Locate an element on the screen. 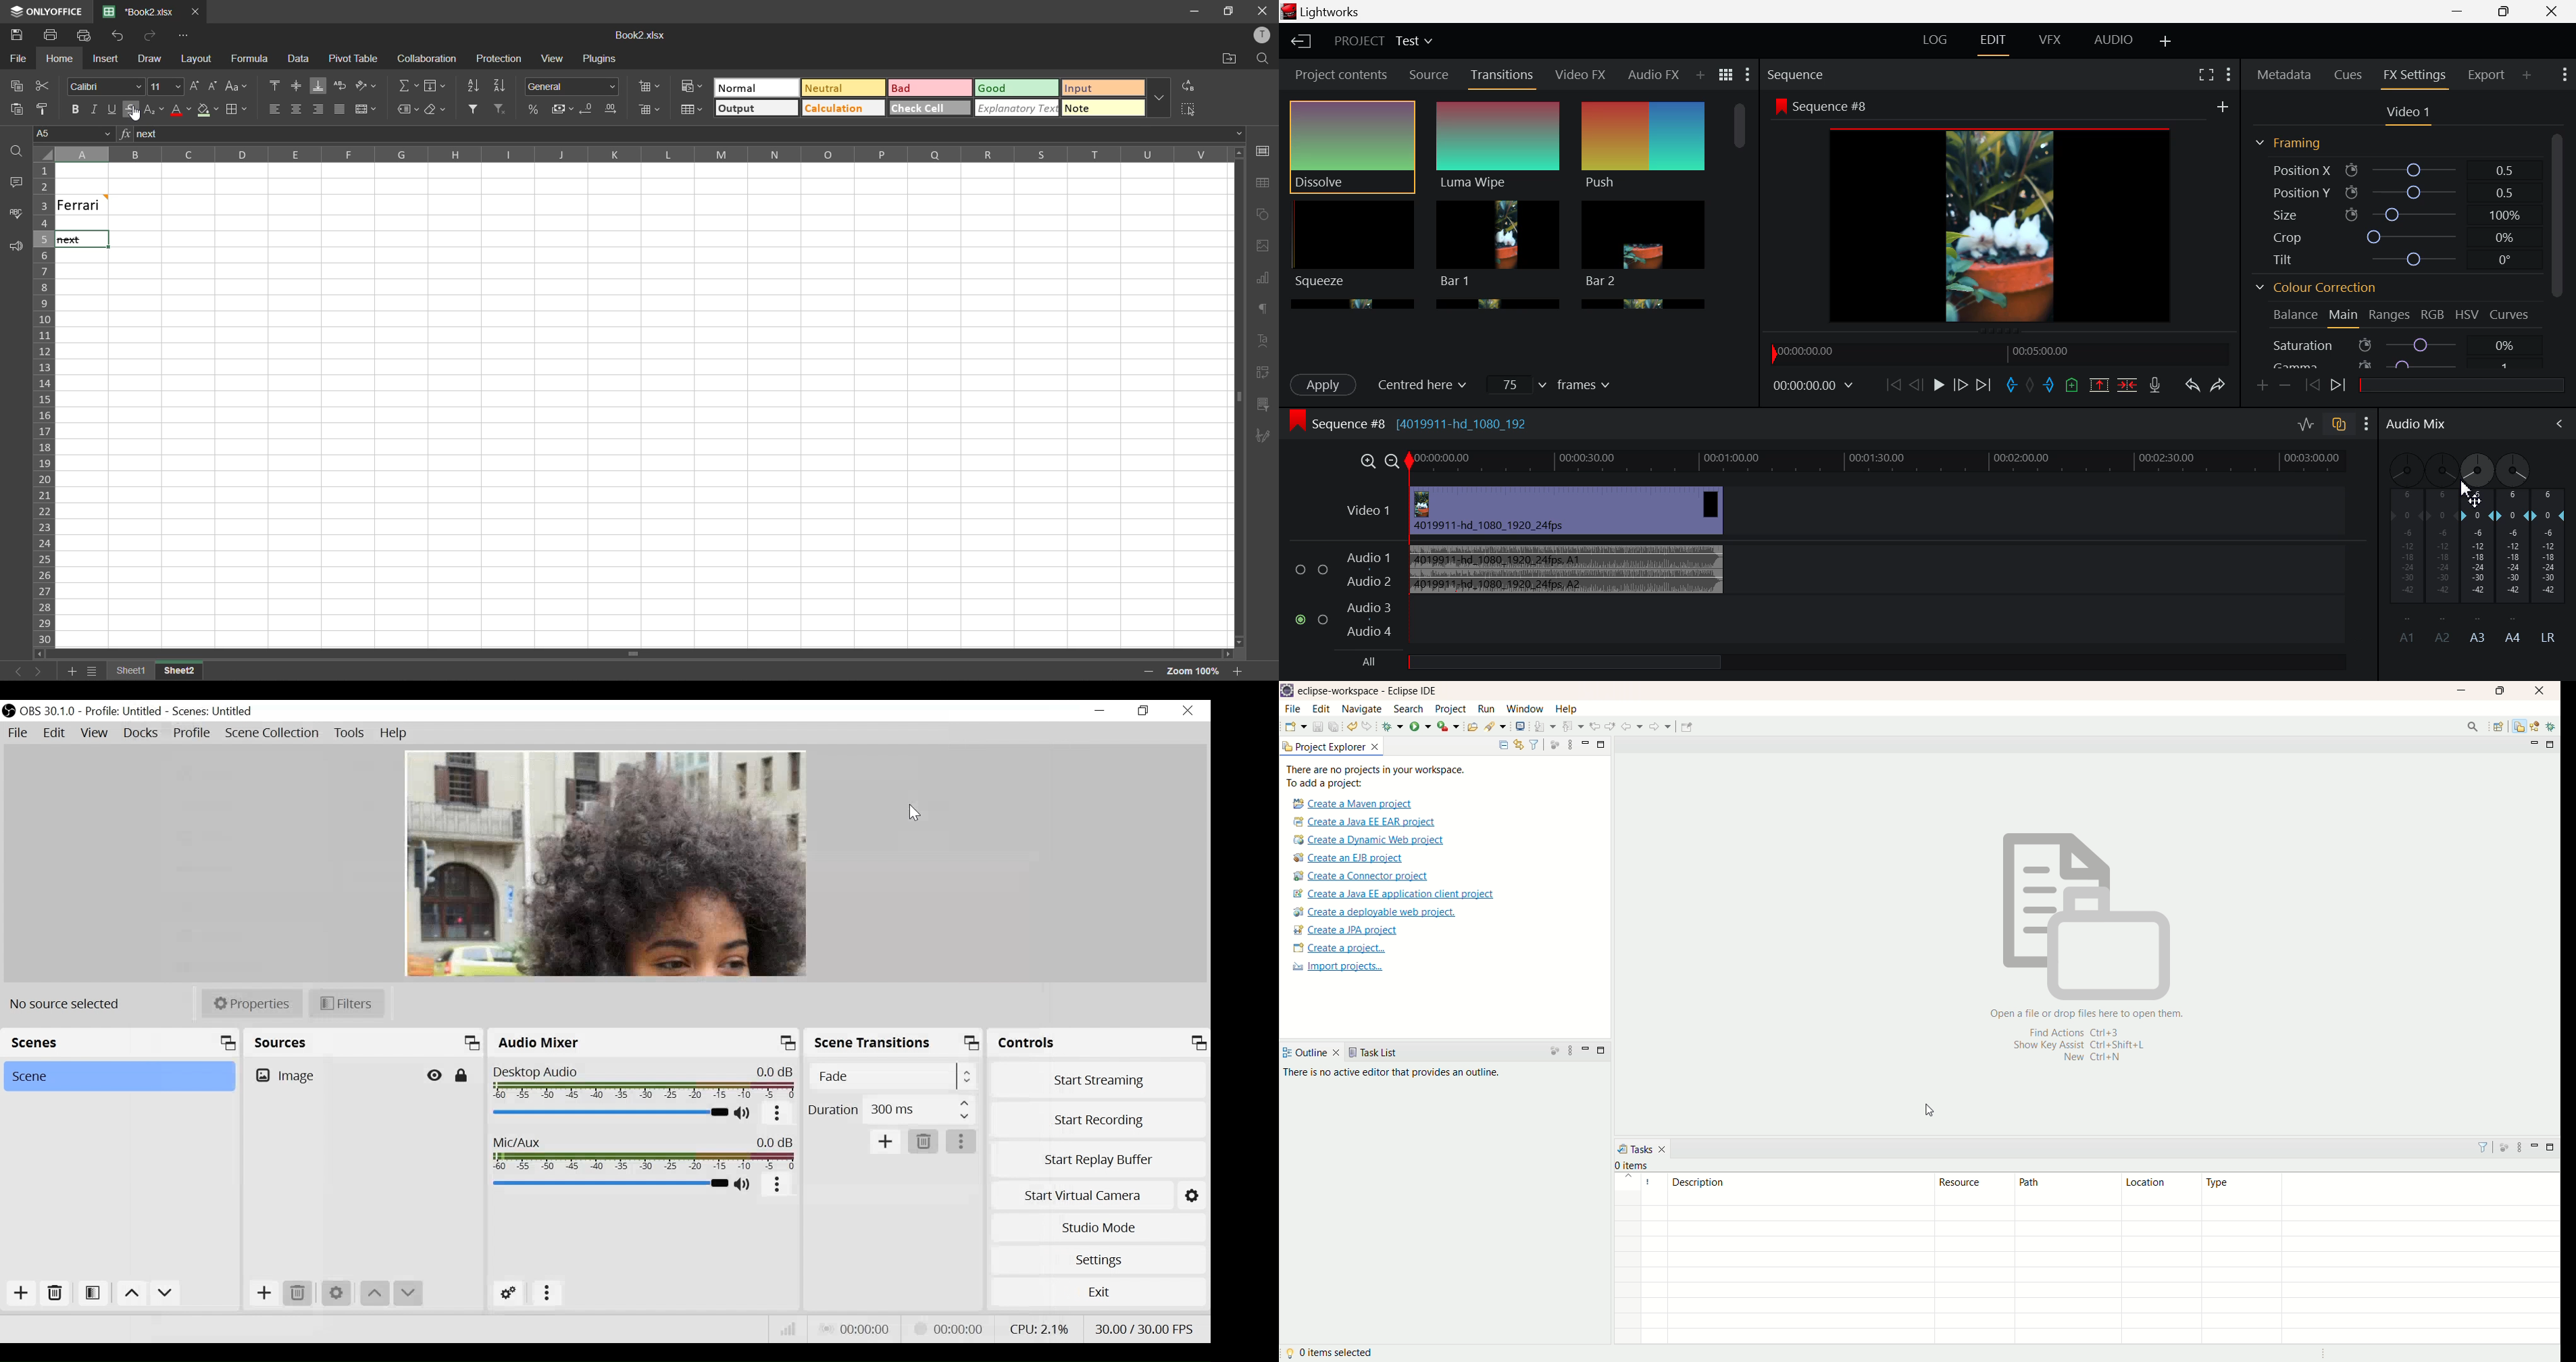  Help is located at coordinates (394, 733).